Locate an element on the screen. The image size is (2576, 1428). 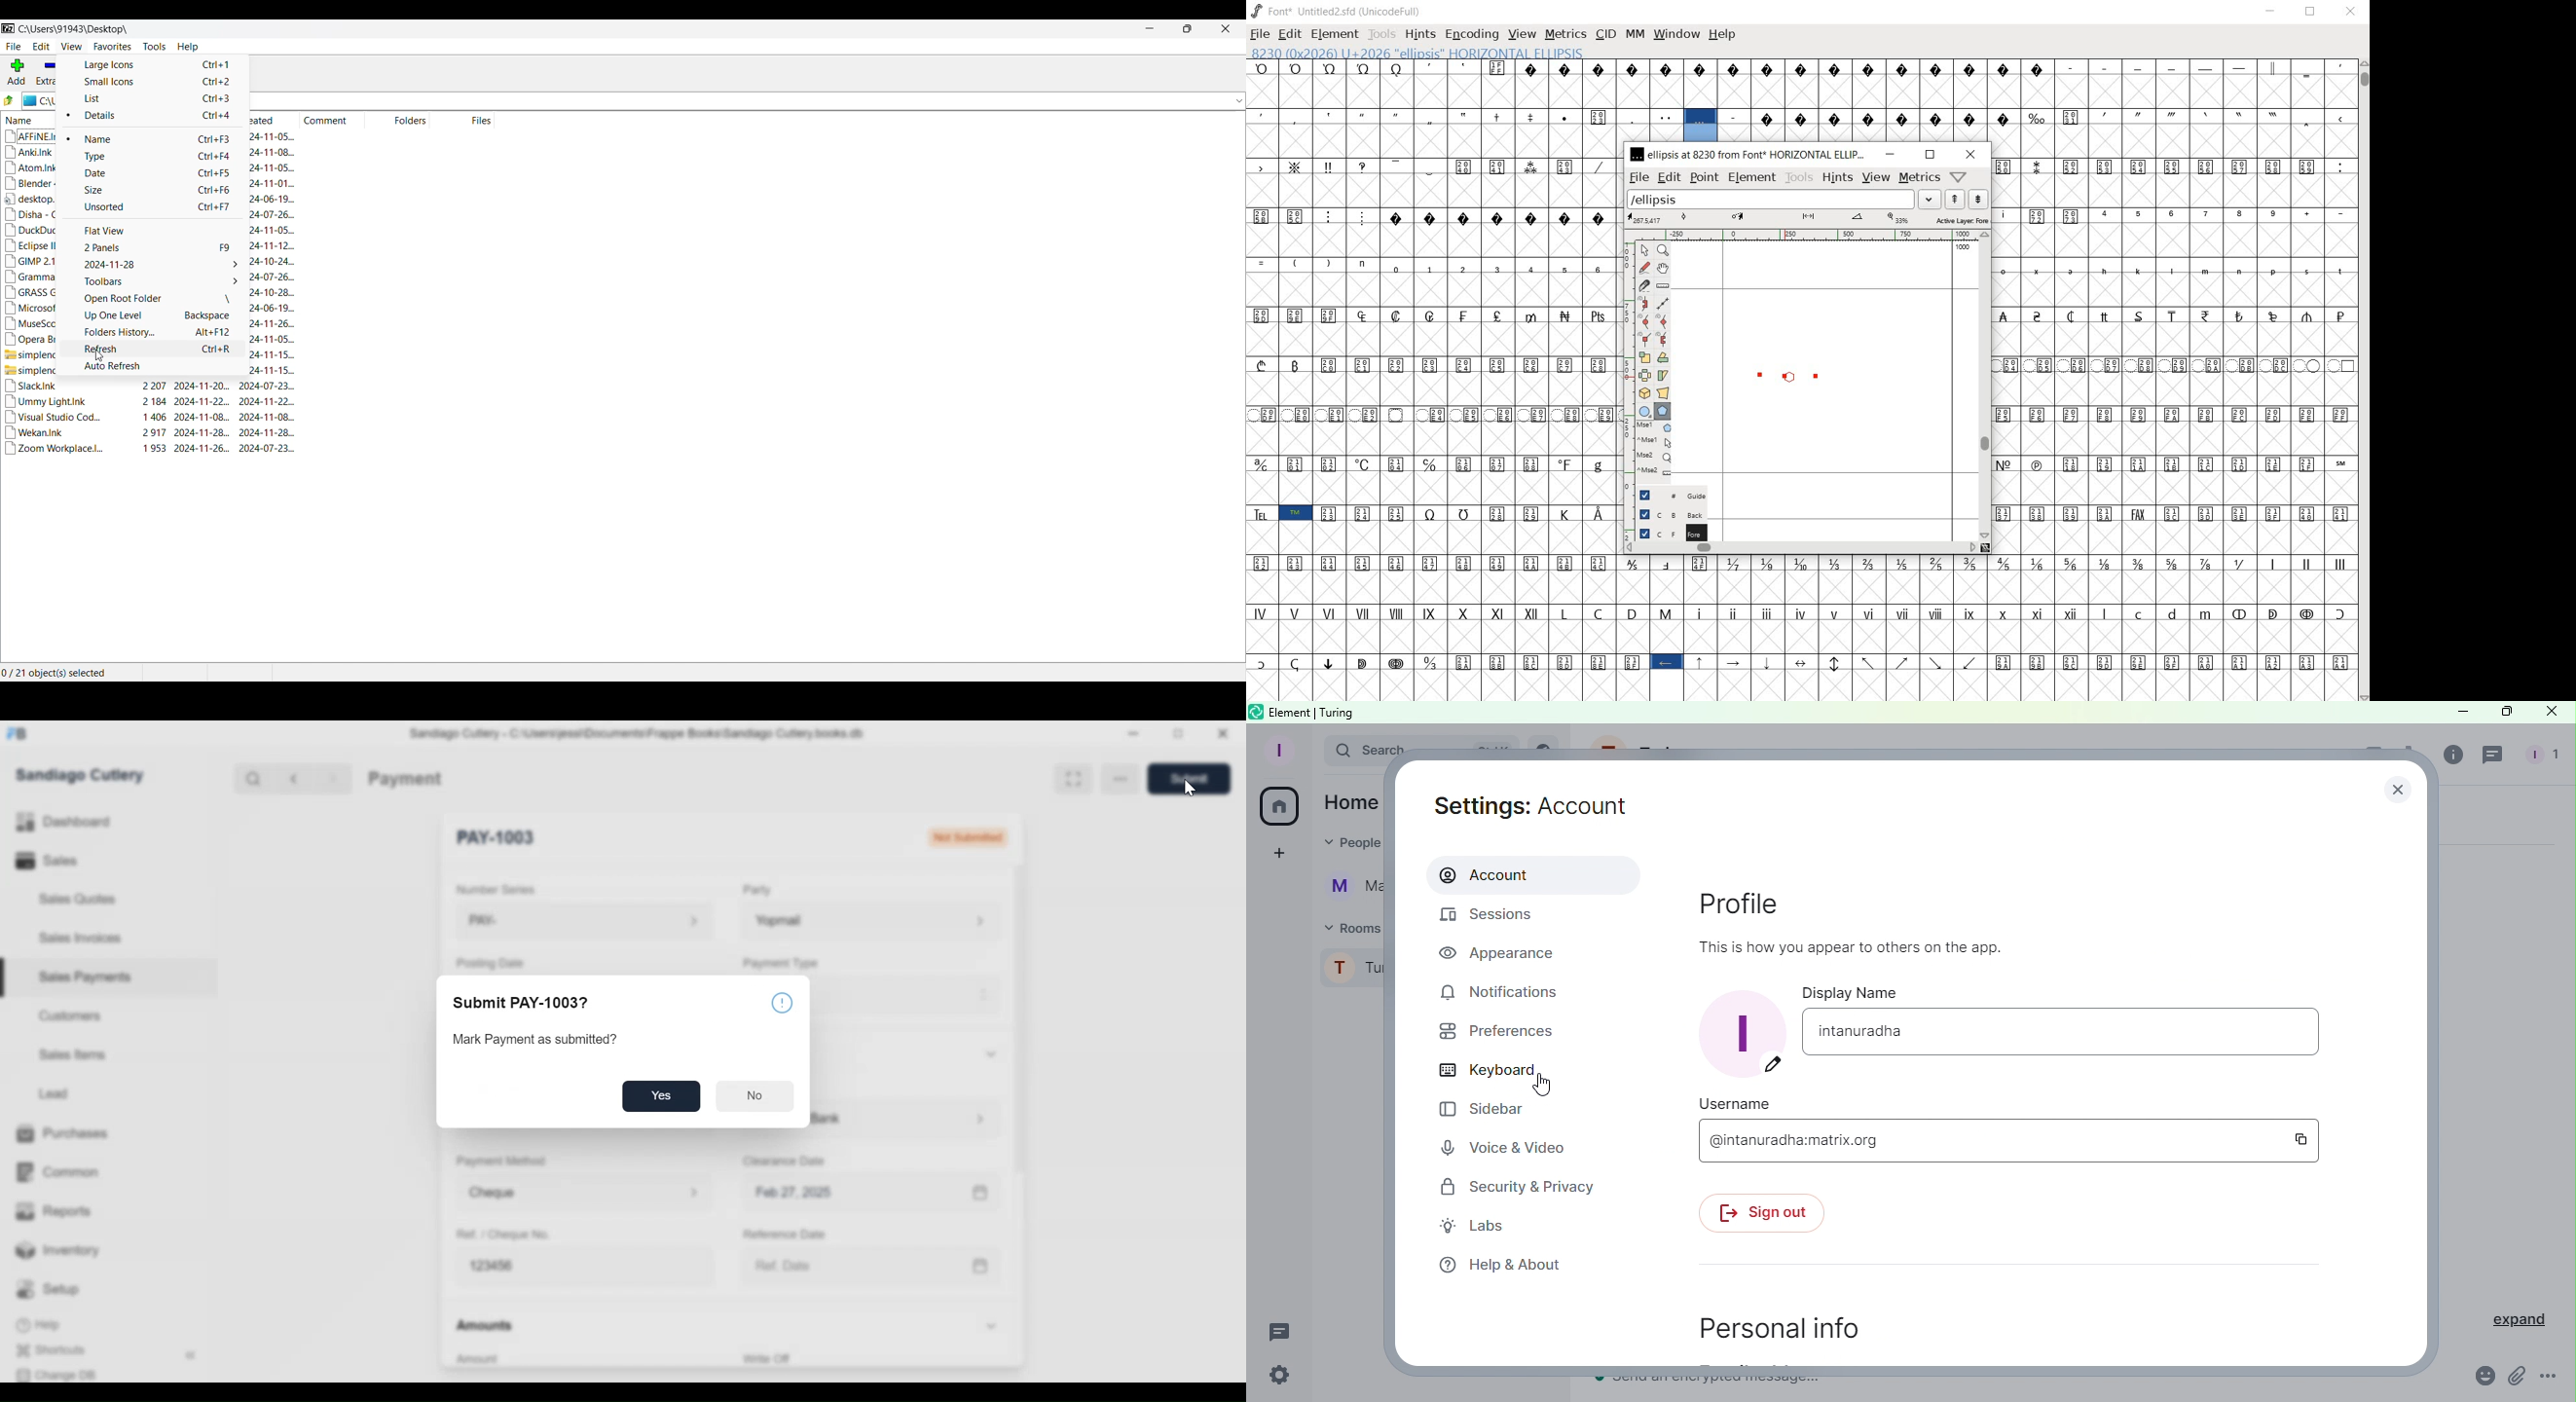
0 / 21 object(s) selected is located at coordinates (57, 673).